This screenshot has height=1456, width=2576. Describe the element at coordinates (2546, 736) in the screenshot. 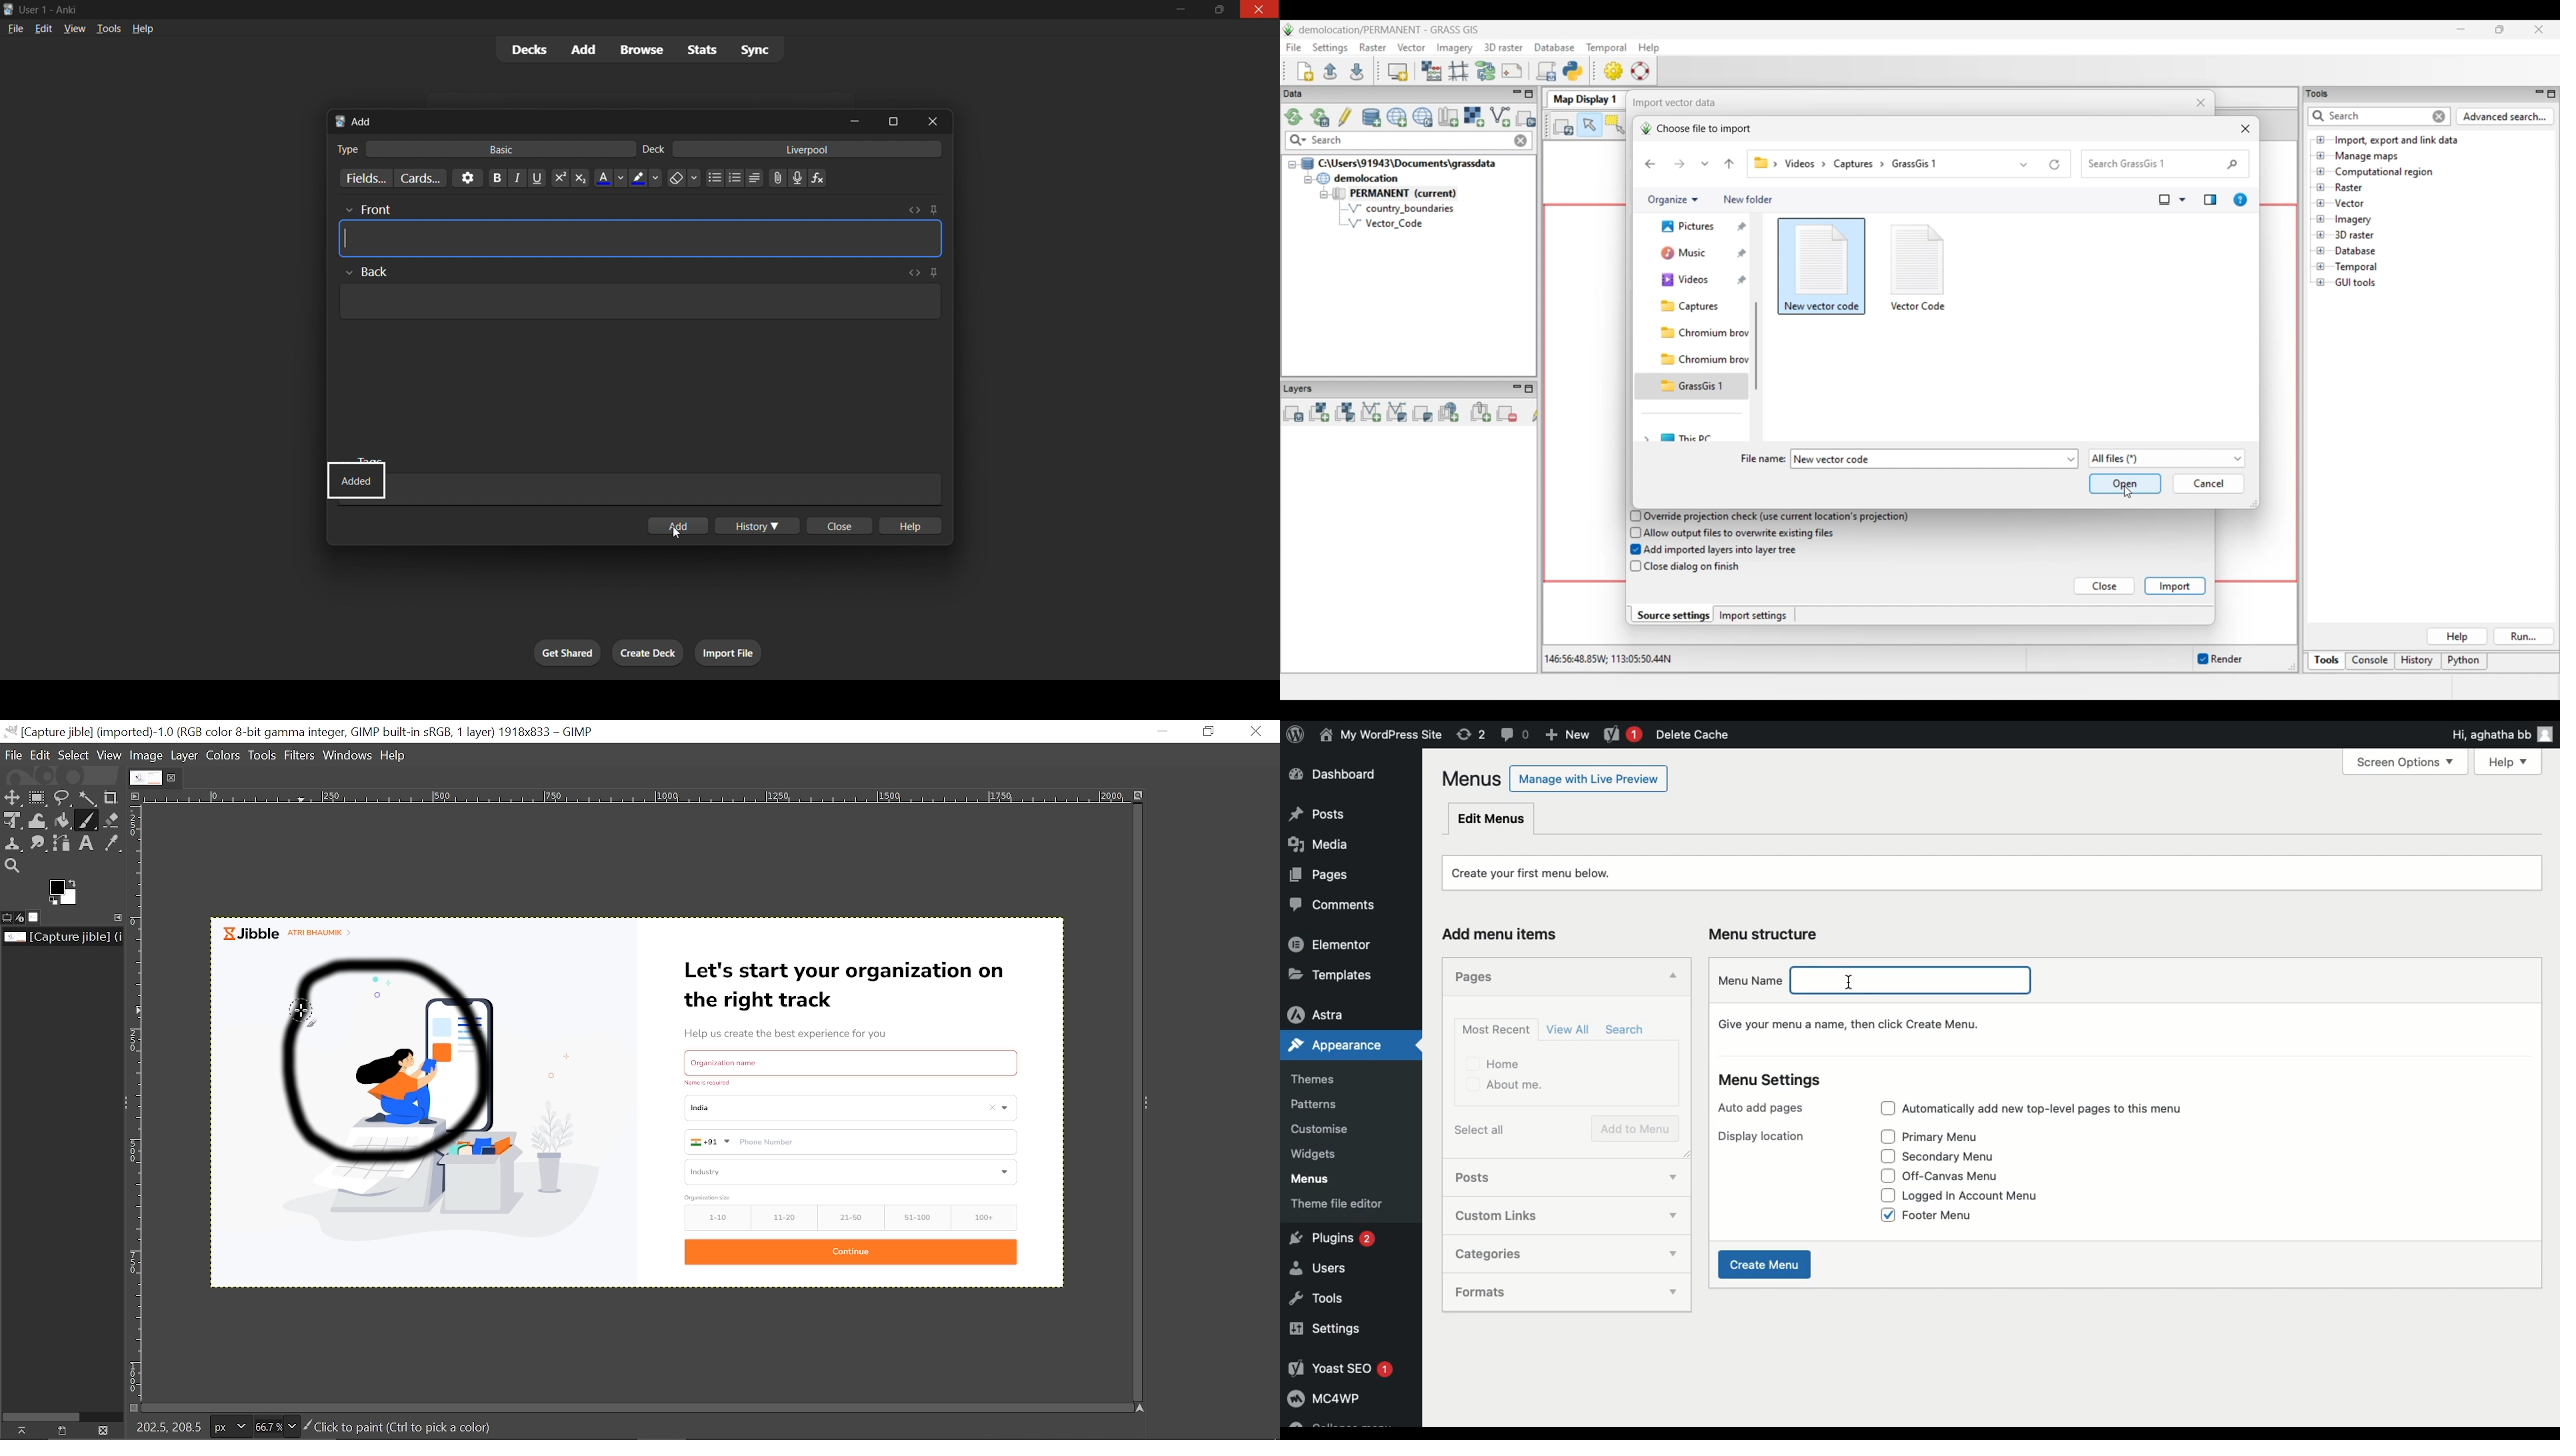

I see `user icon` at that location.